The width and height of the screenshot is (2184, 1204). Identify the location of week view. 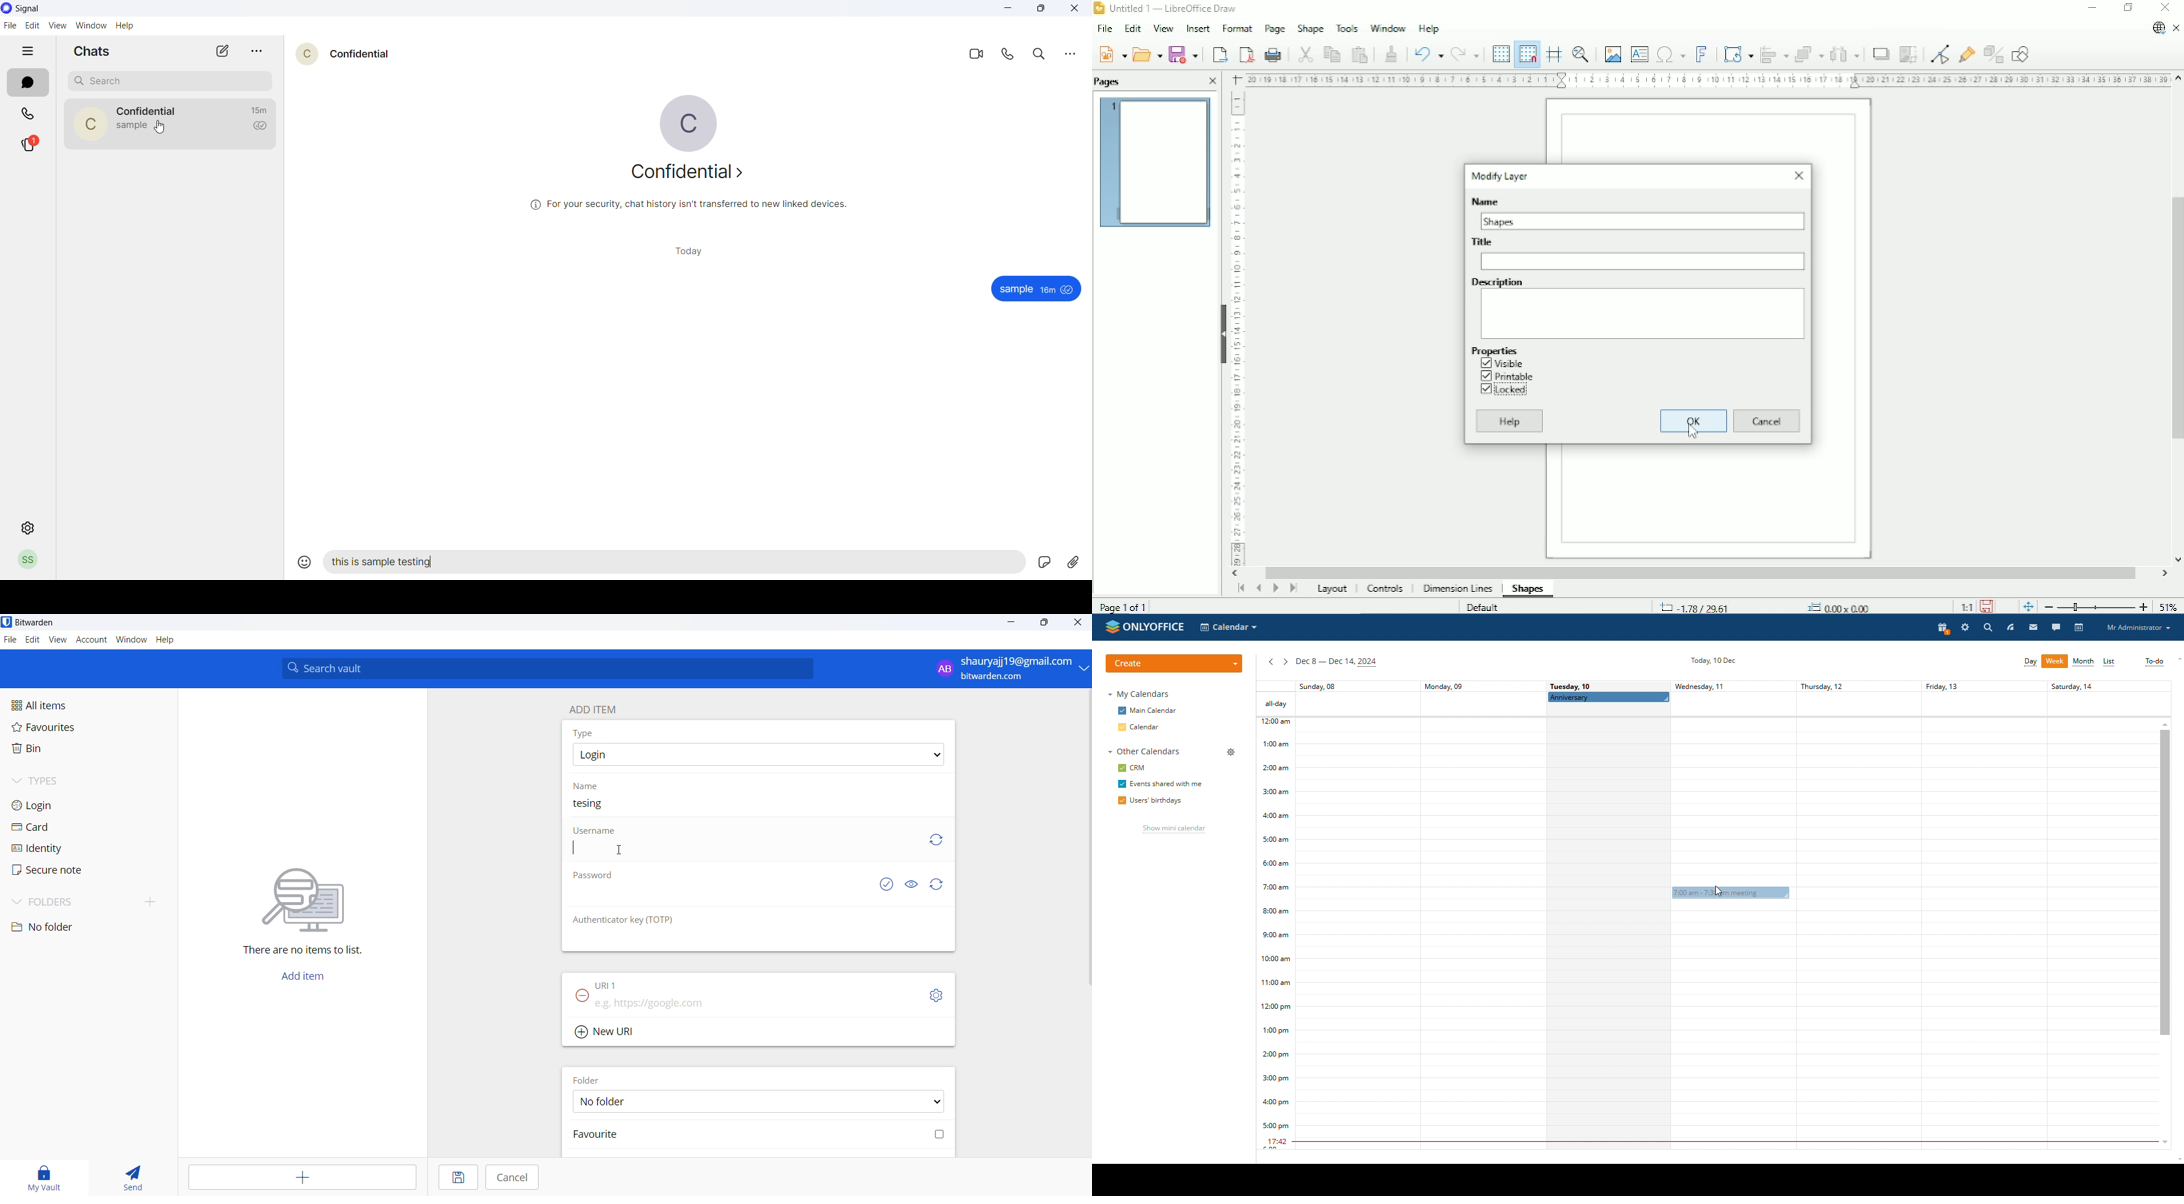
(2055, 661).